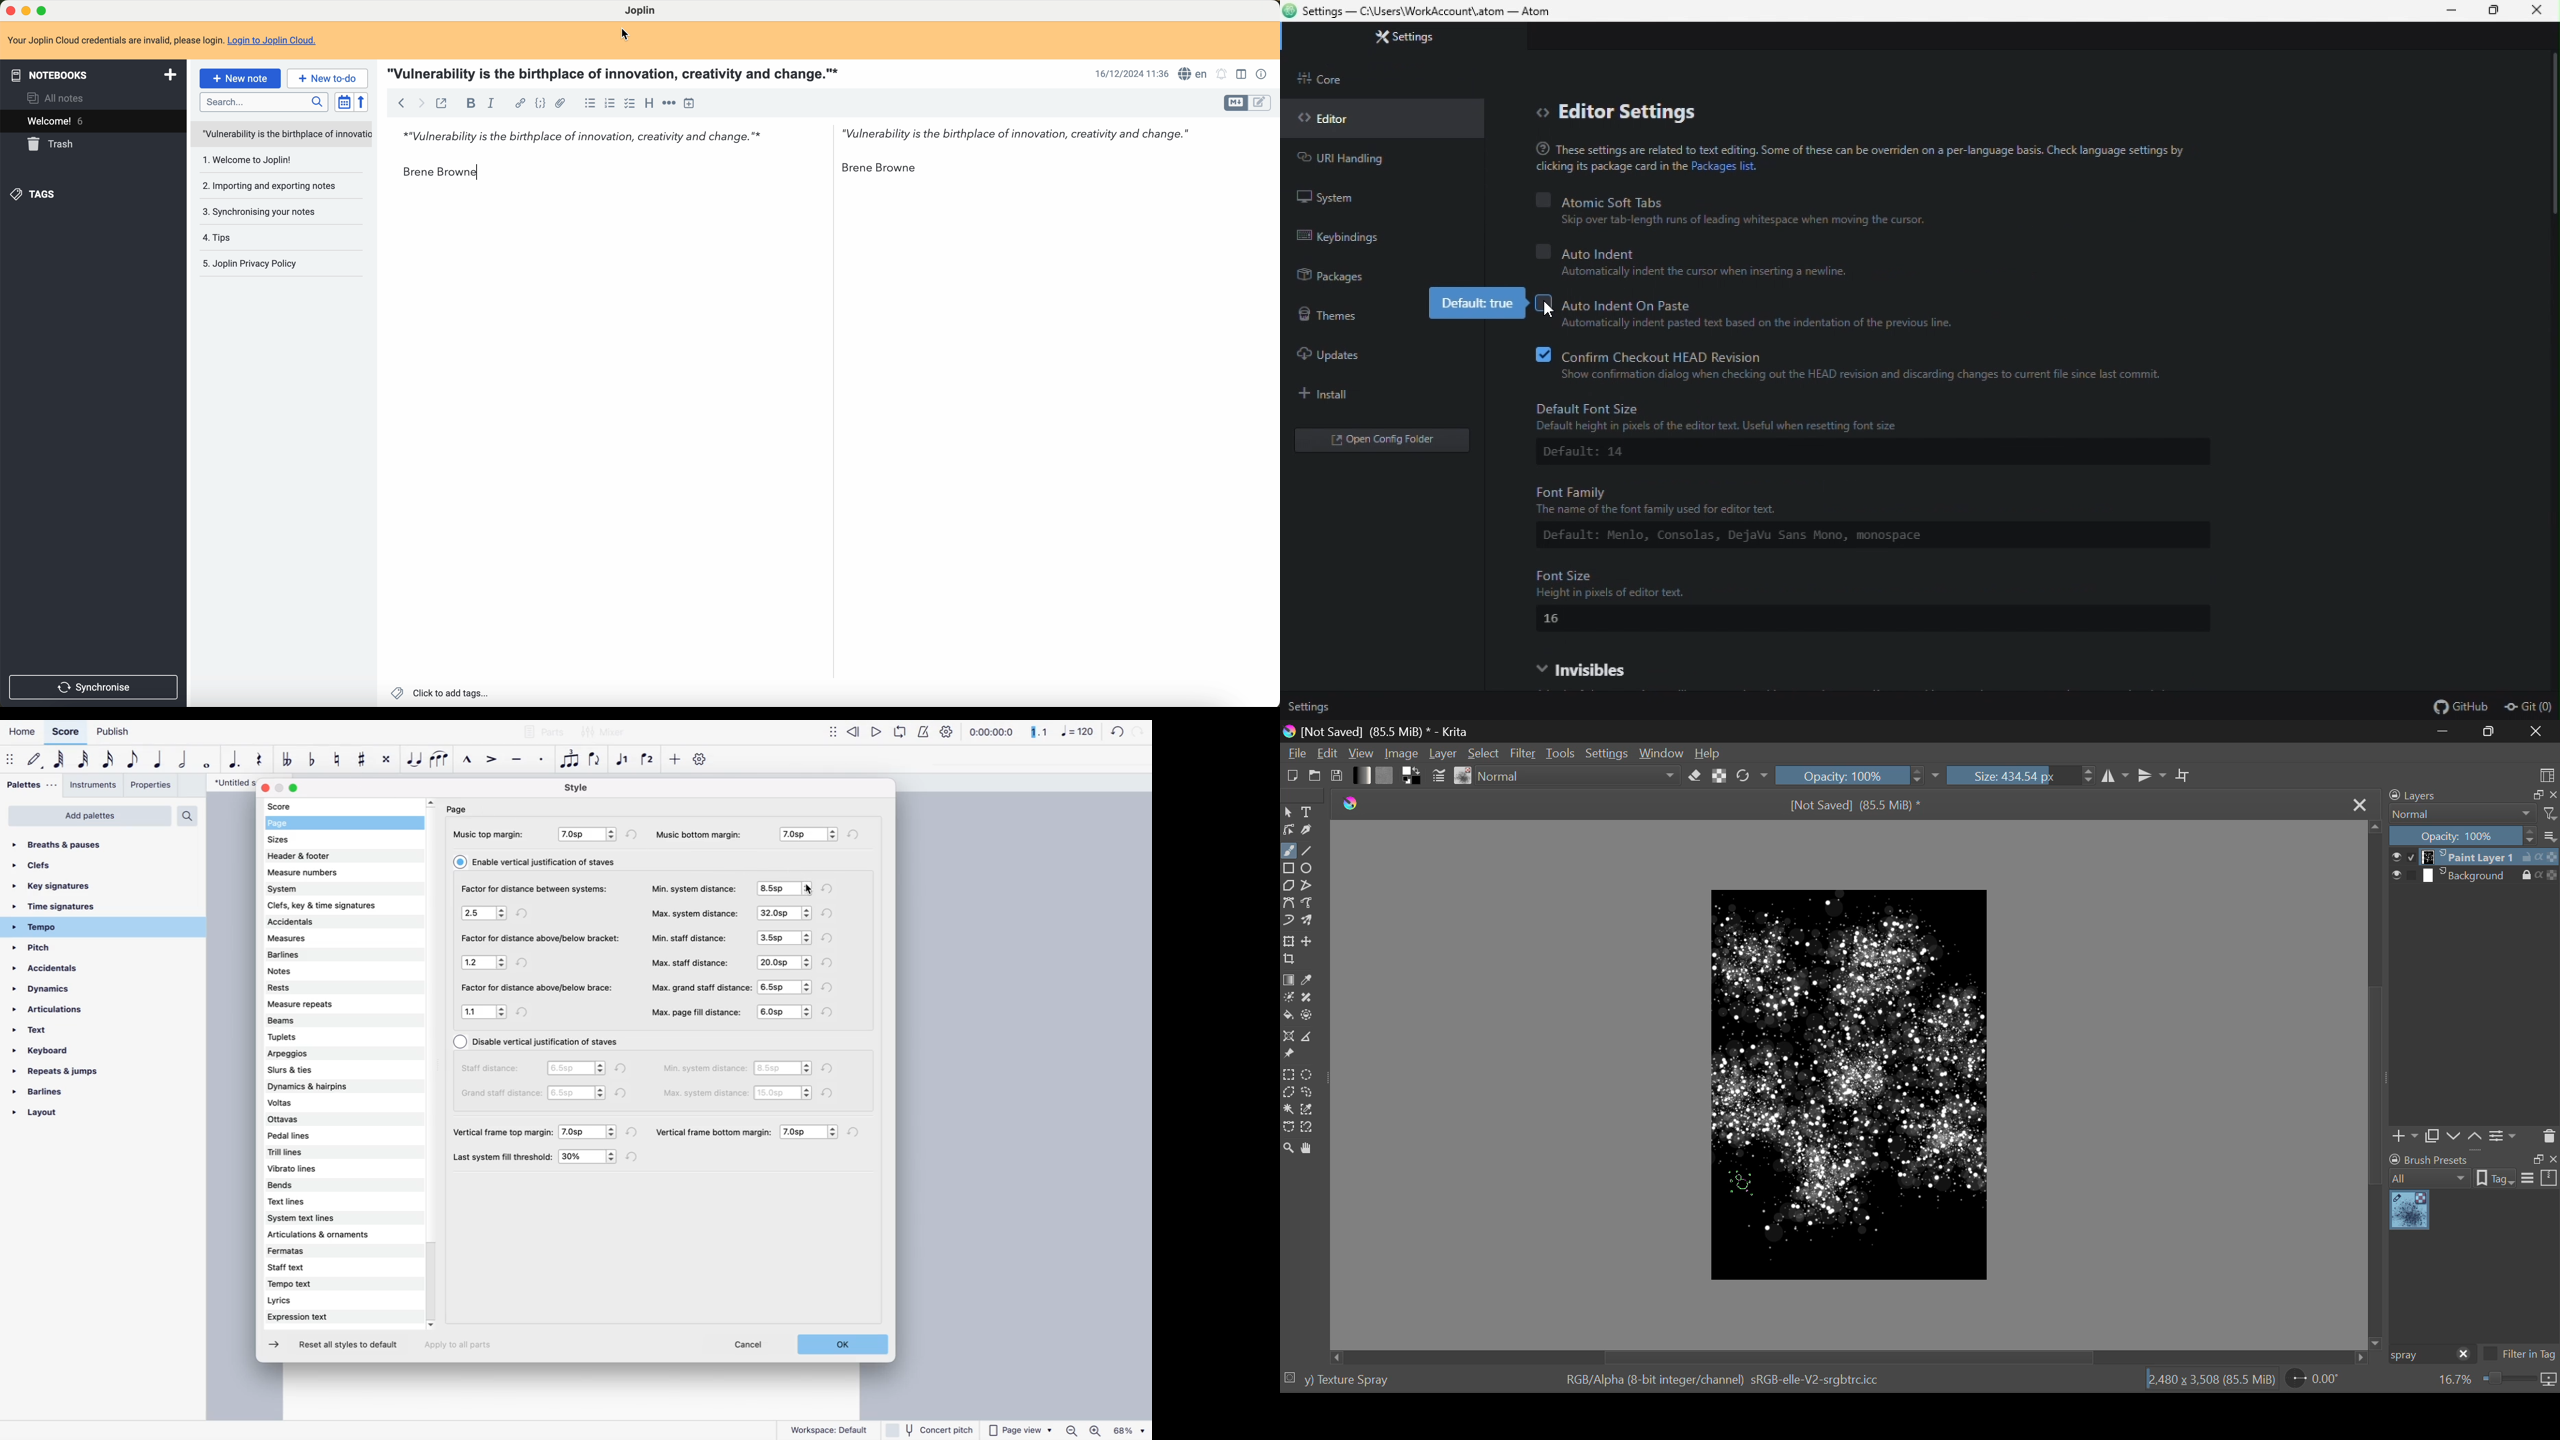  I want to click on option, so click(811, 1132).